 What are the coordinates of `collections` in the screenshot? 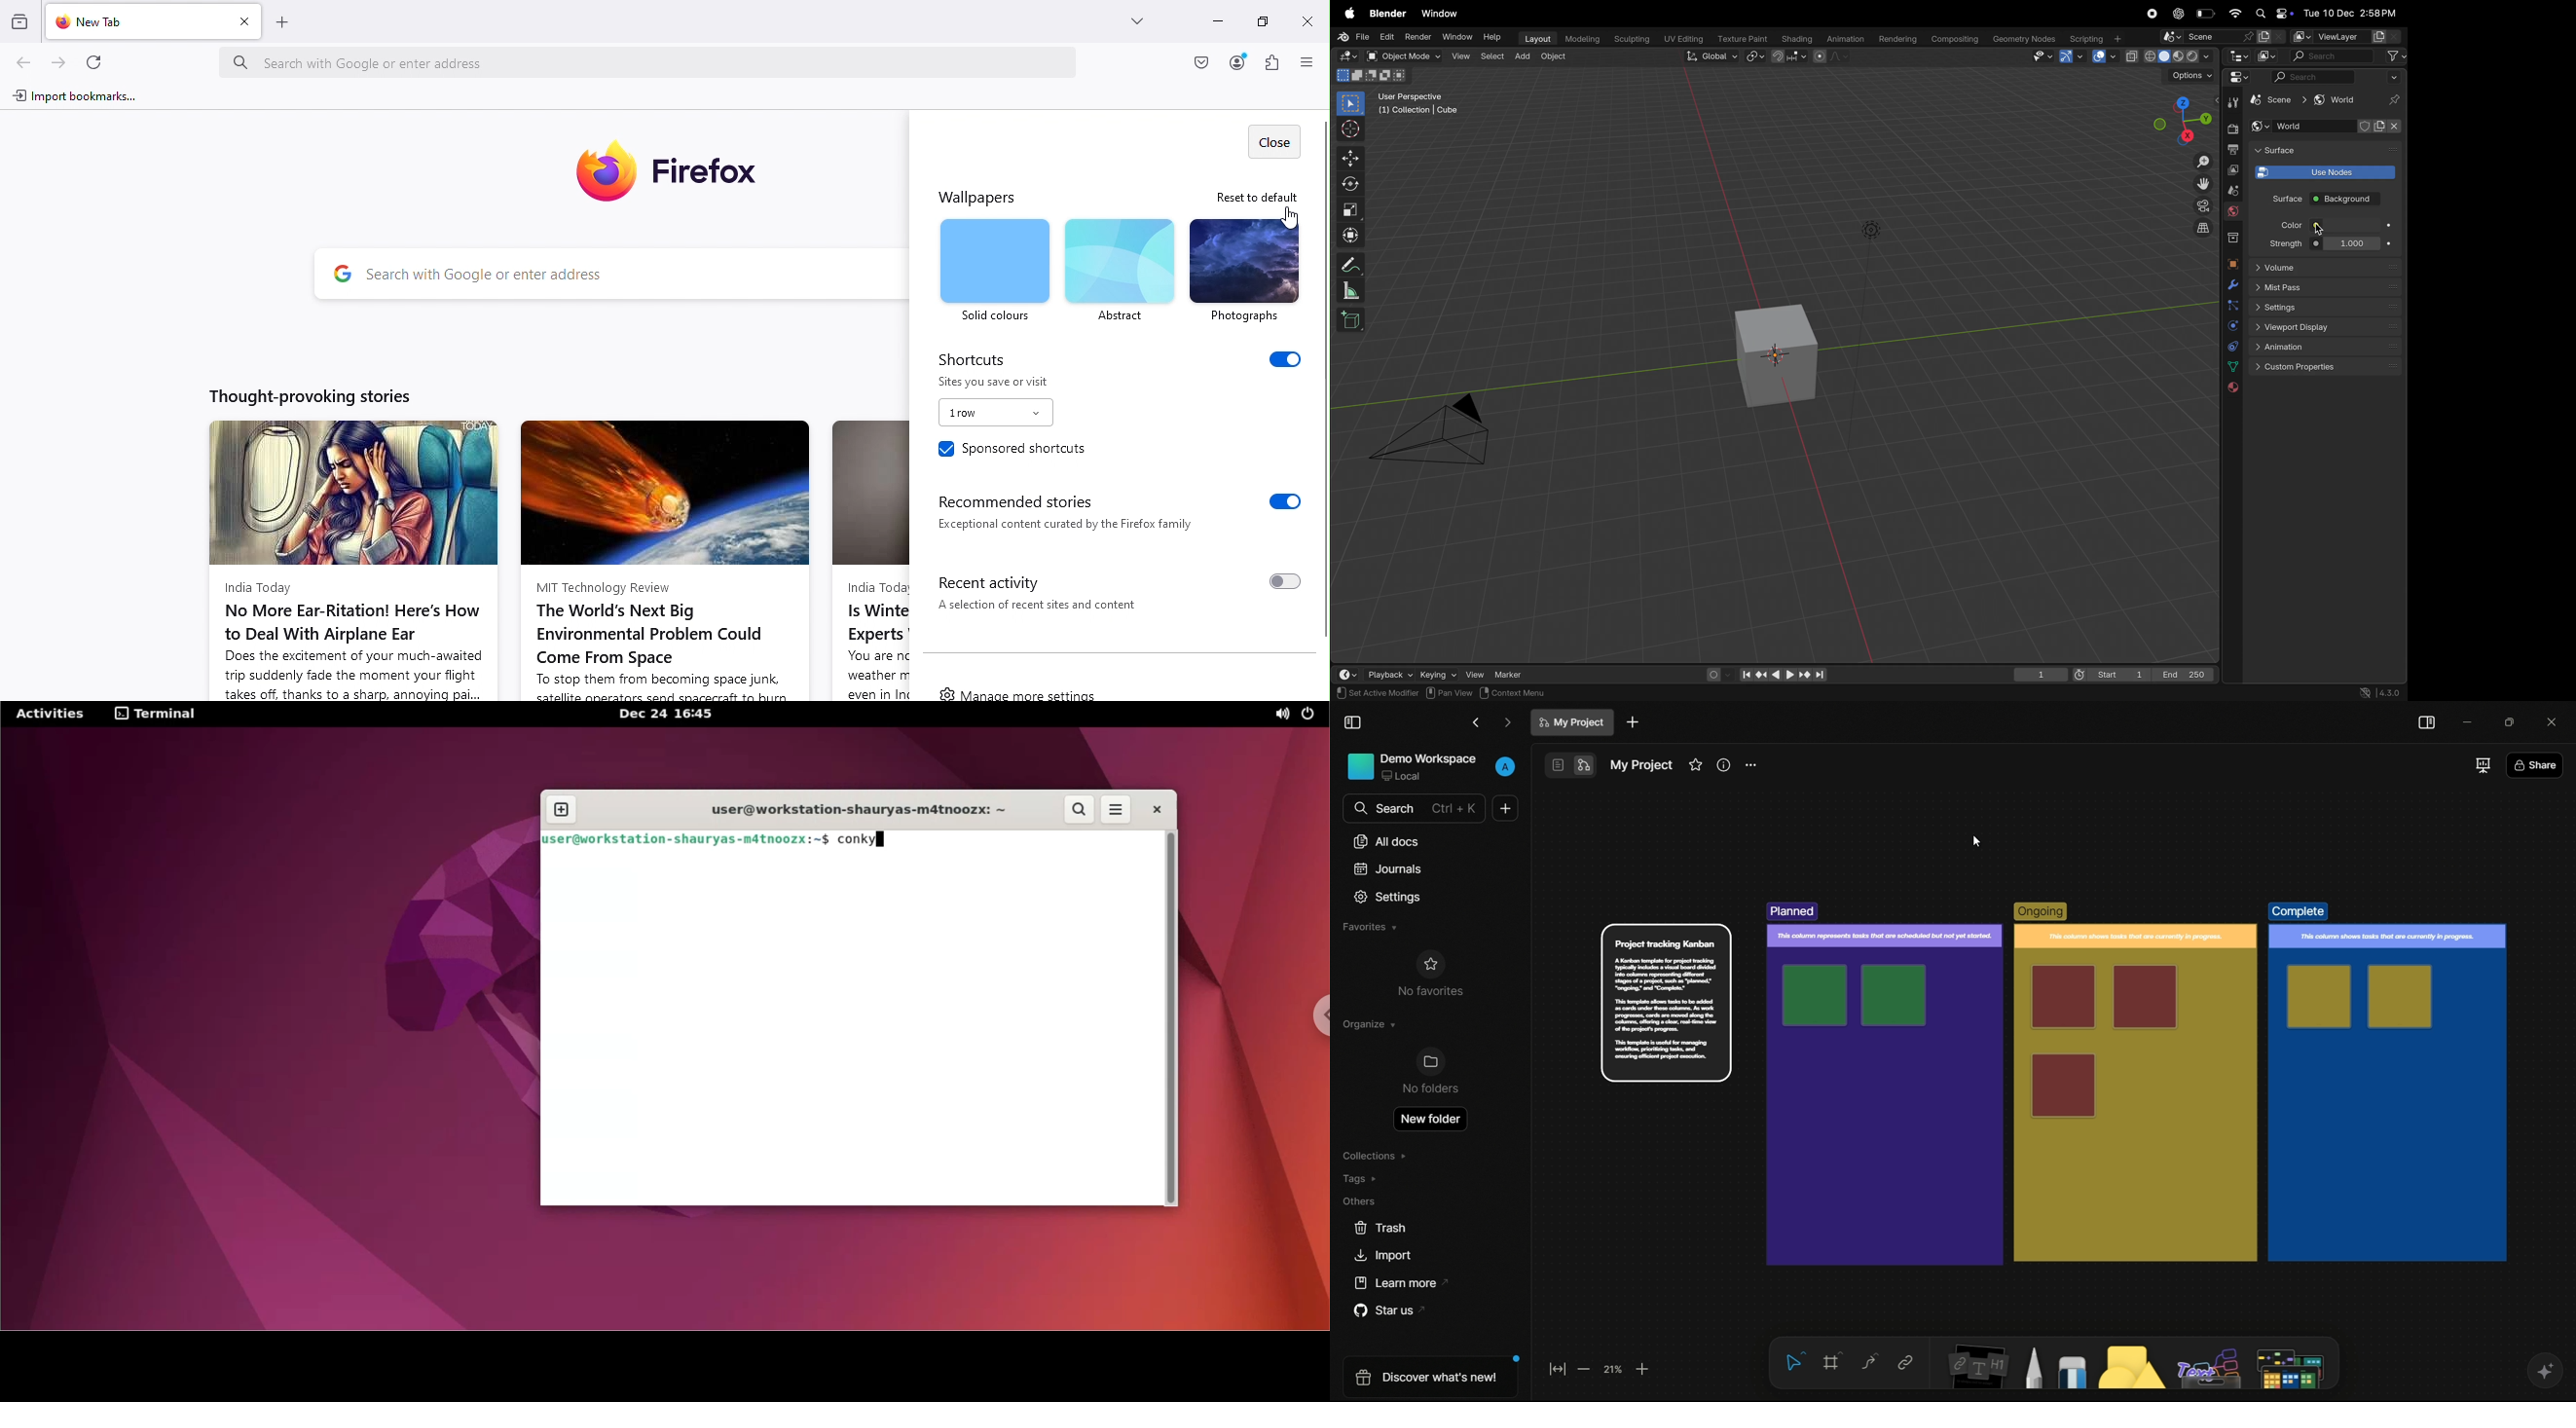 It's located at (1374, 1156).